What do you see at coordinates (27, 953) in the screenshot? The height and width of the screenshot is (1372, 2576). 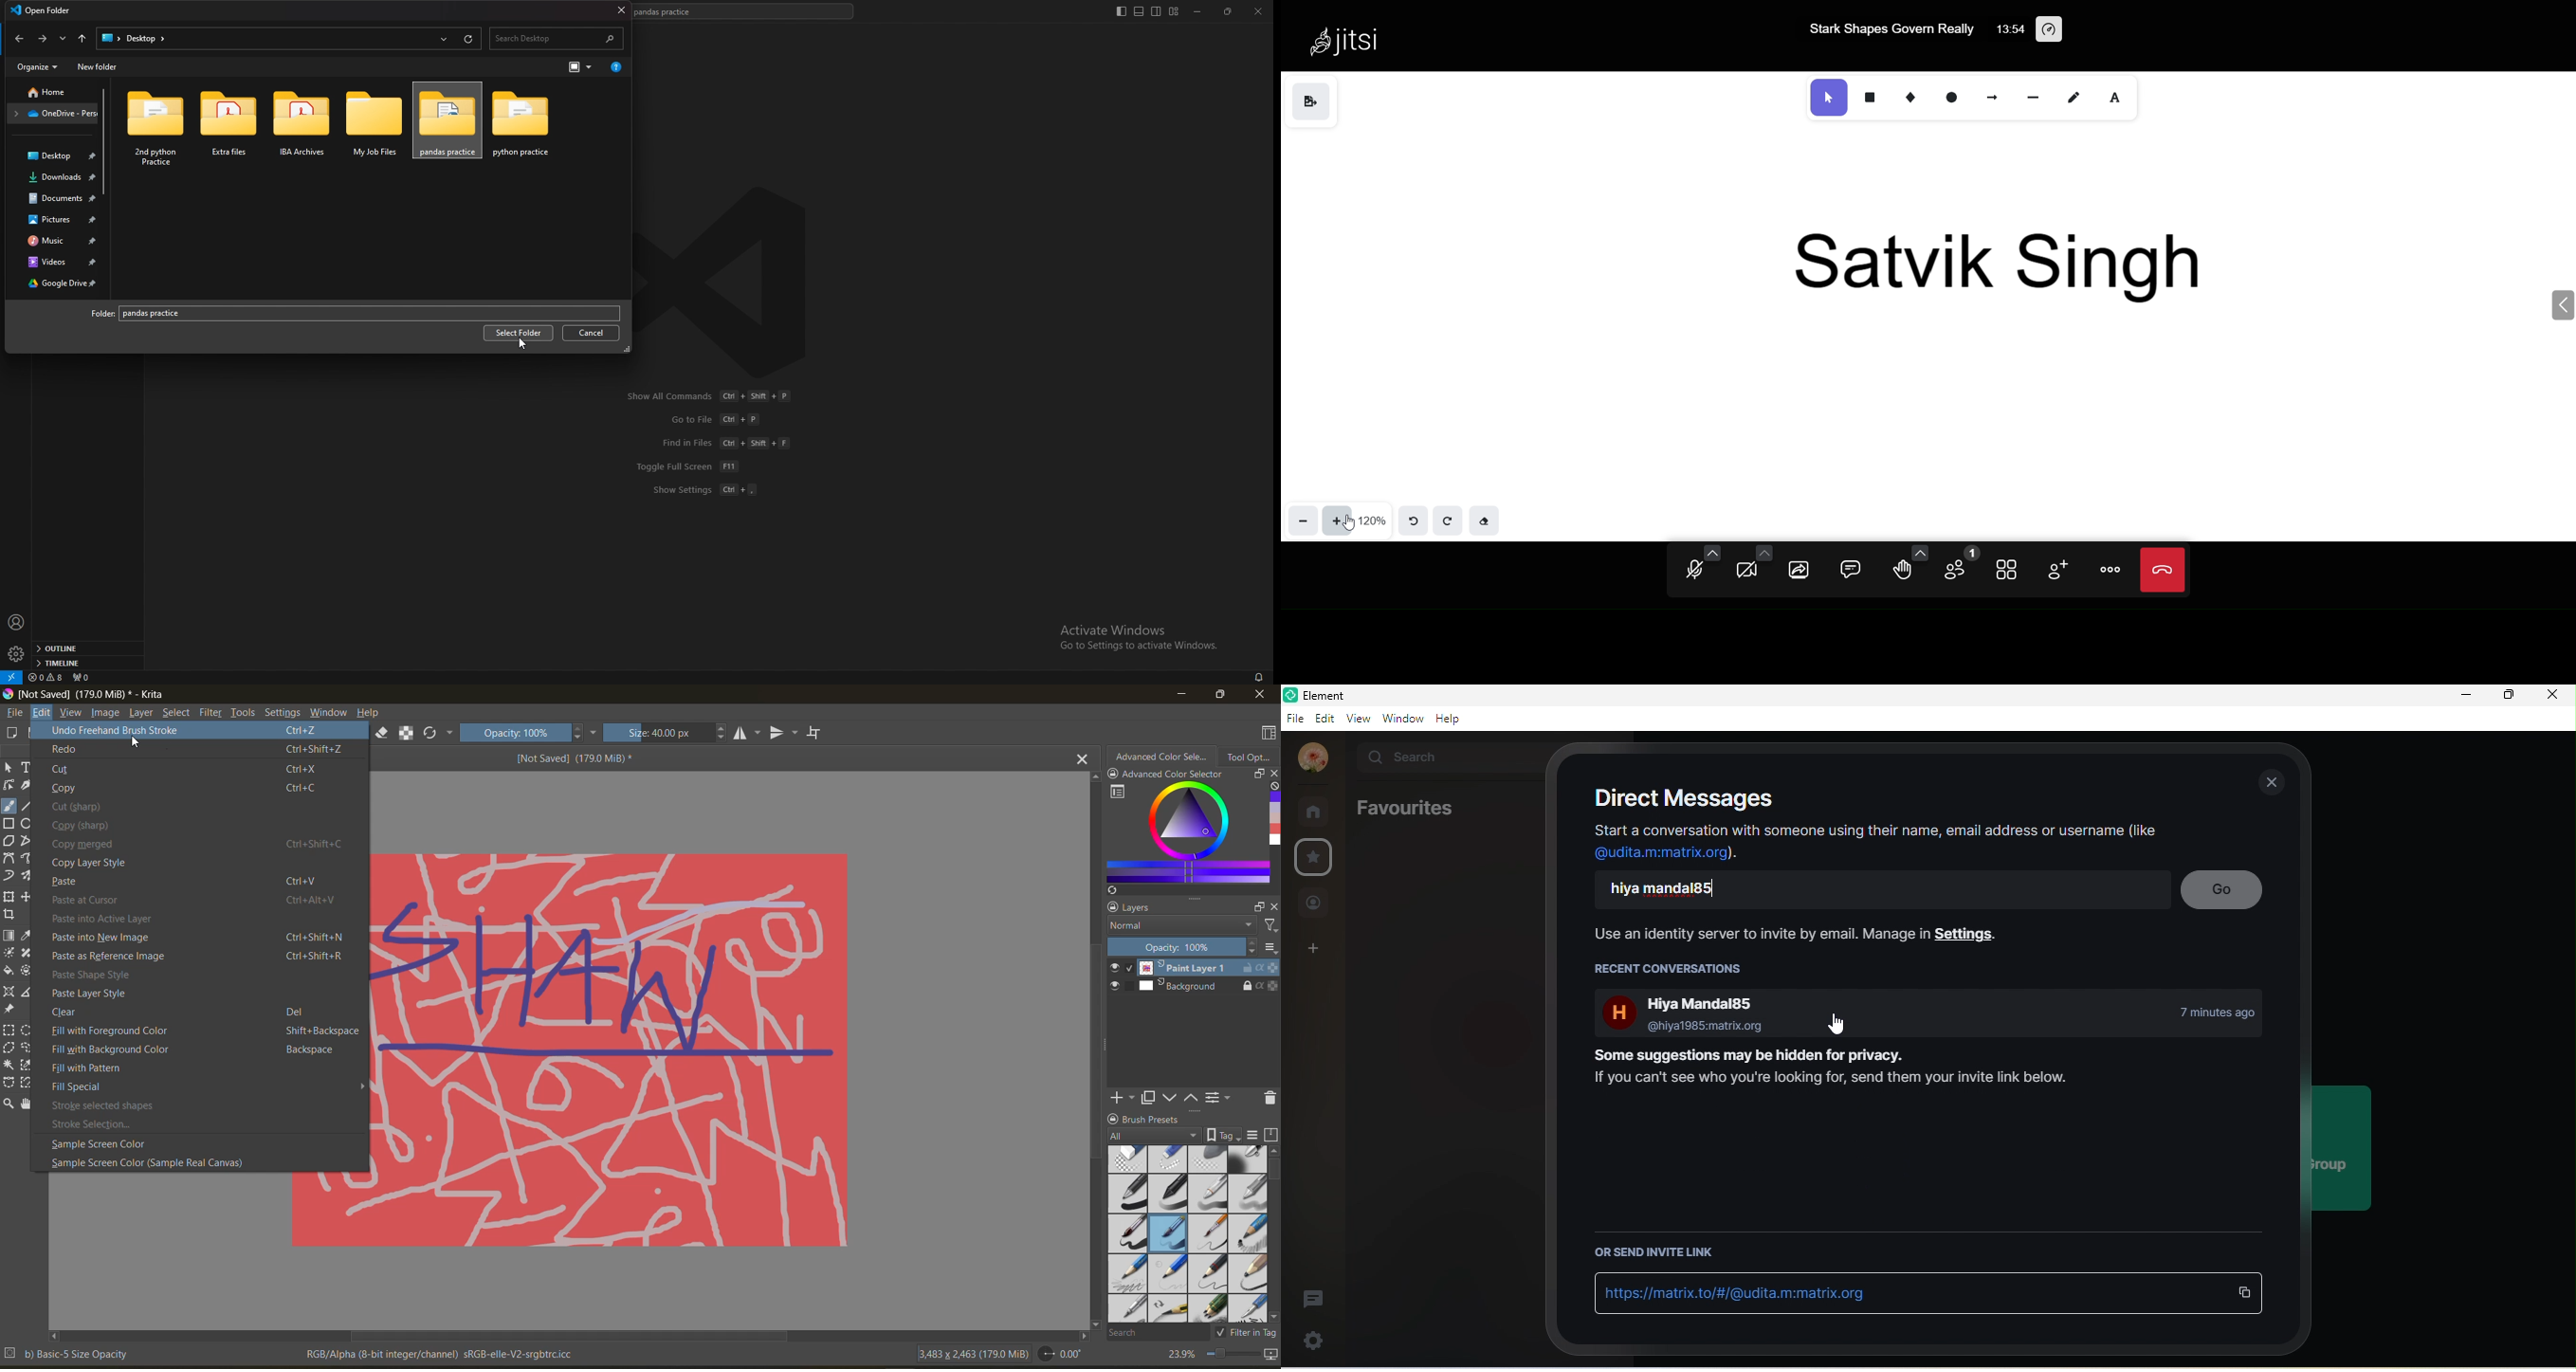 I see `smart patch tool` at bounding box center [27, 953].